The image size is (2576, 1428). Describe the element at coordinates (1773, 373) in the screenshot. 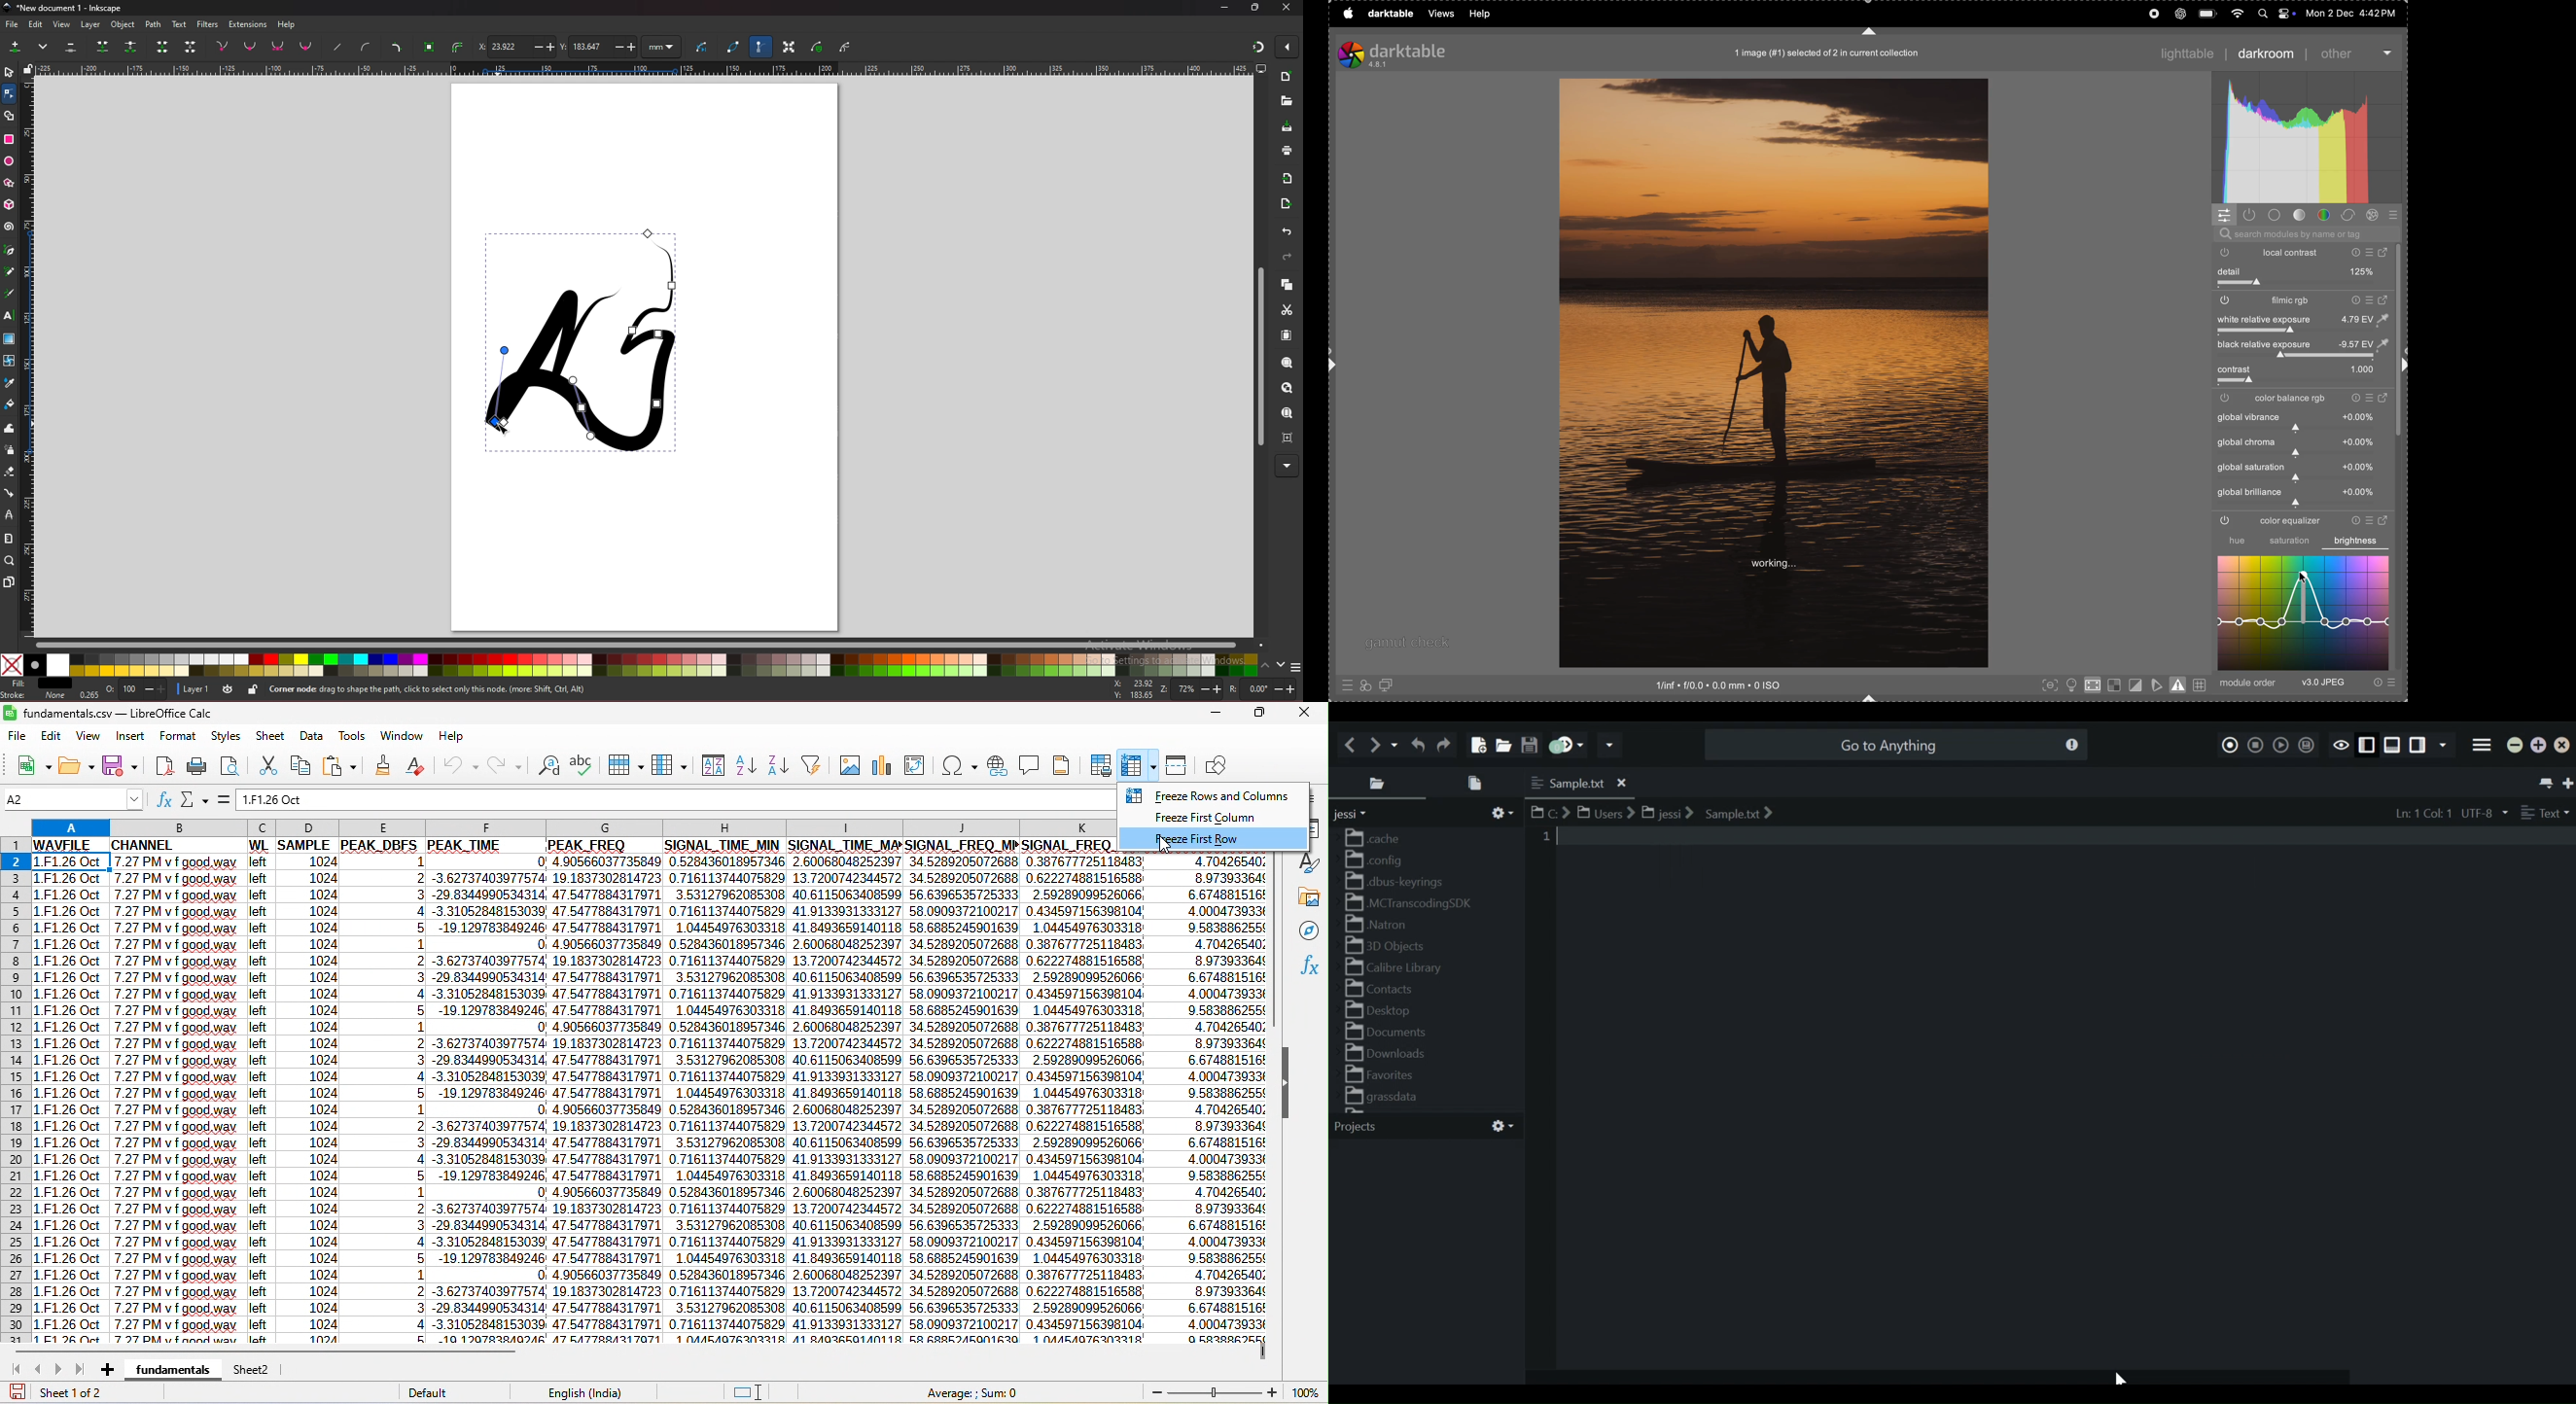

I see `image` at that location.